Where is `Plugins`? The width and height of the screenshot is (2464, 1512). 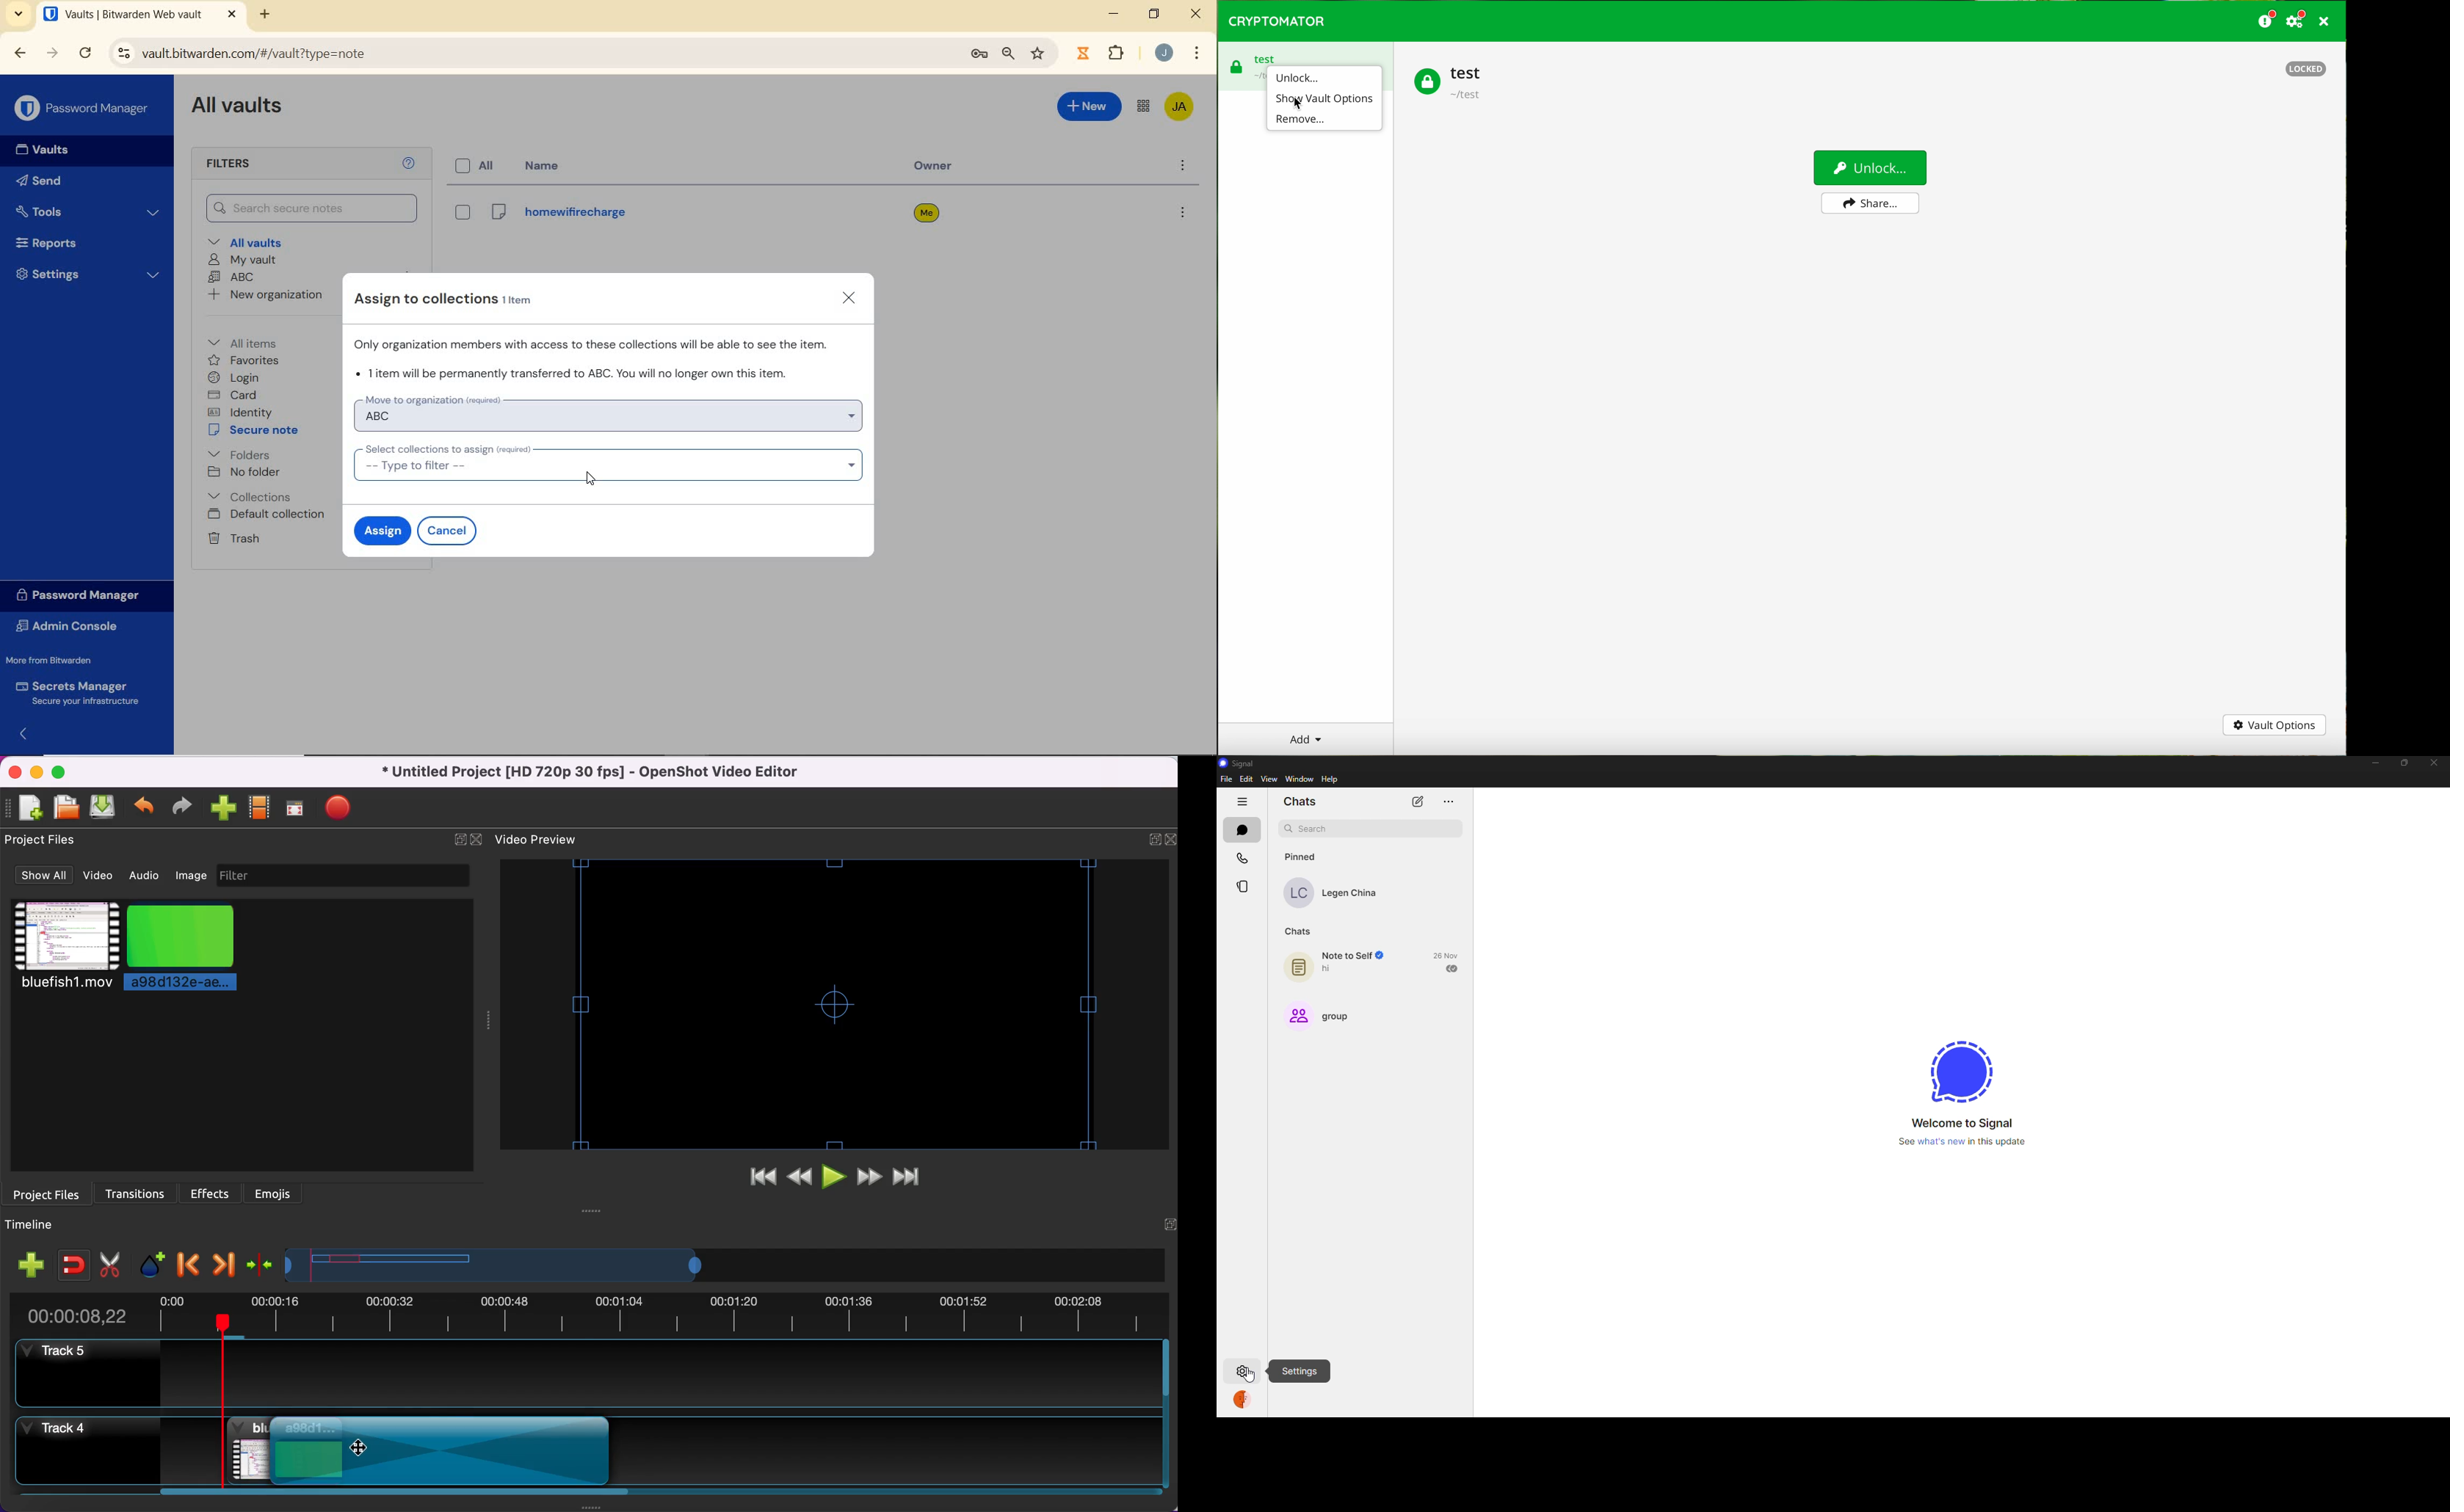 Plugins is located at coordinates (1119, 51).